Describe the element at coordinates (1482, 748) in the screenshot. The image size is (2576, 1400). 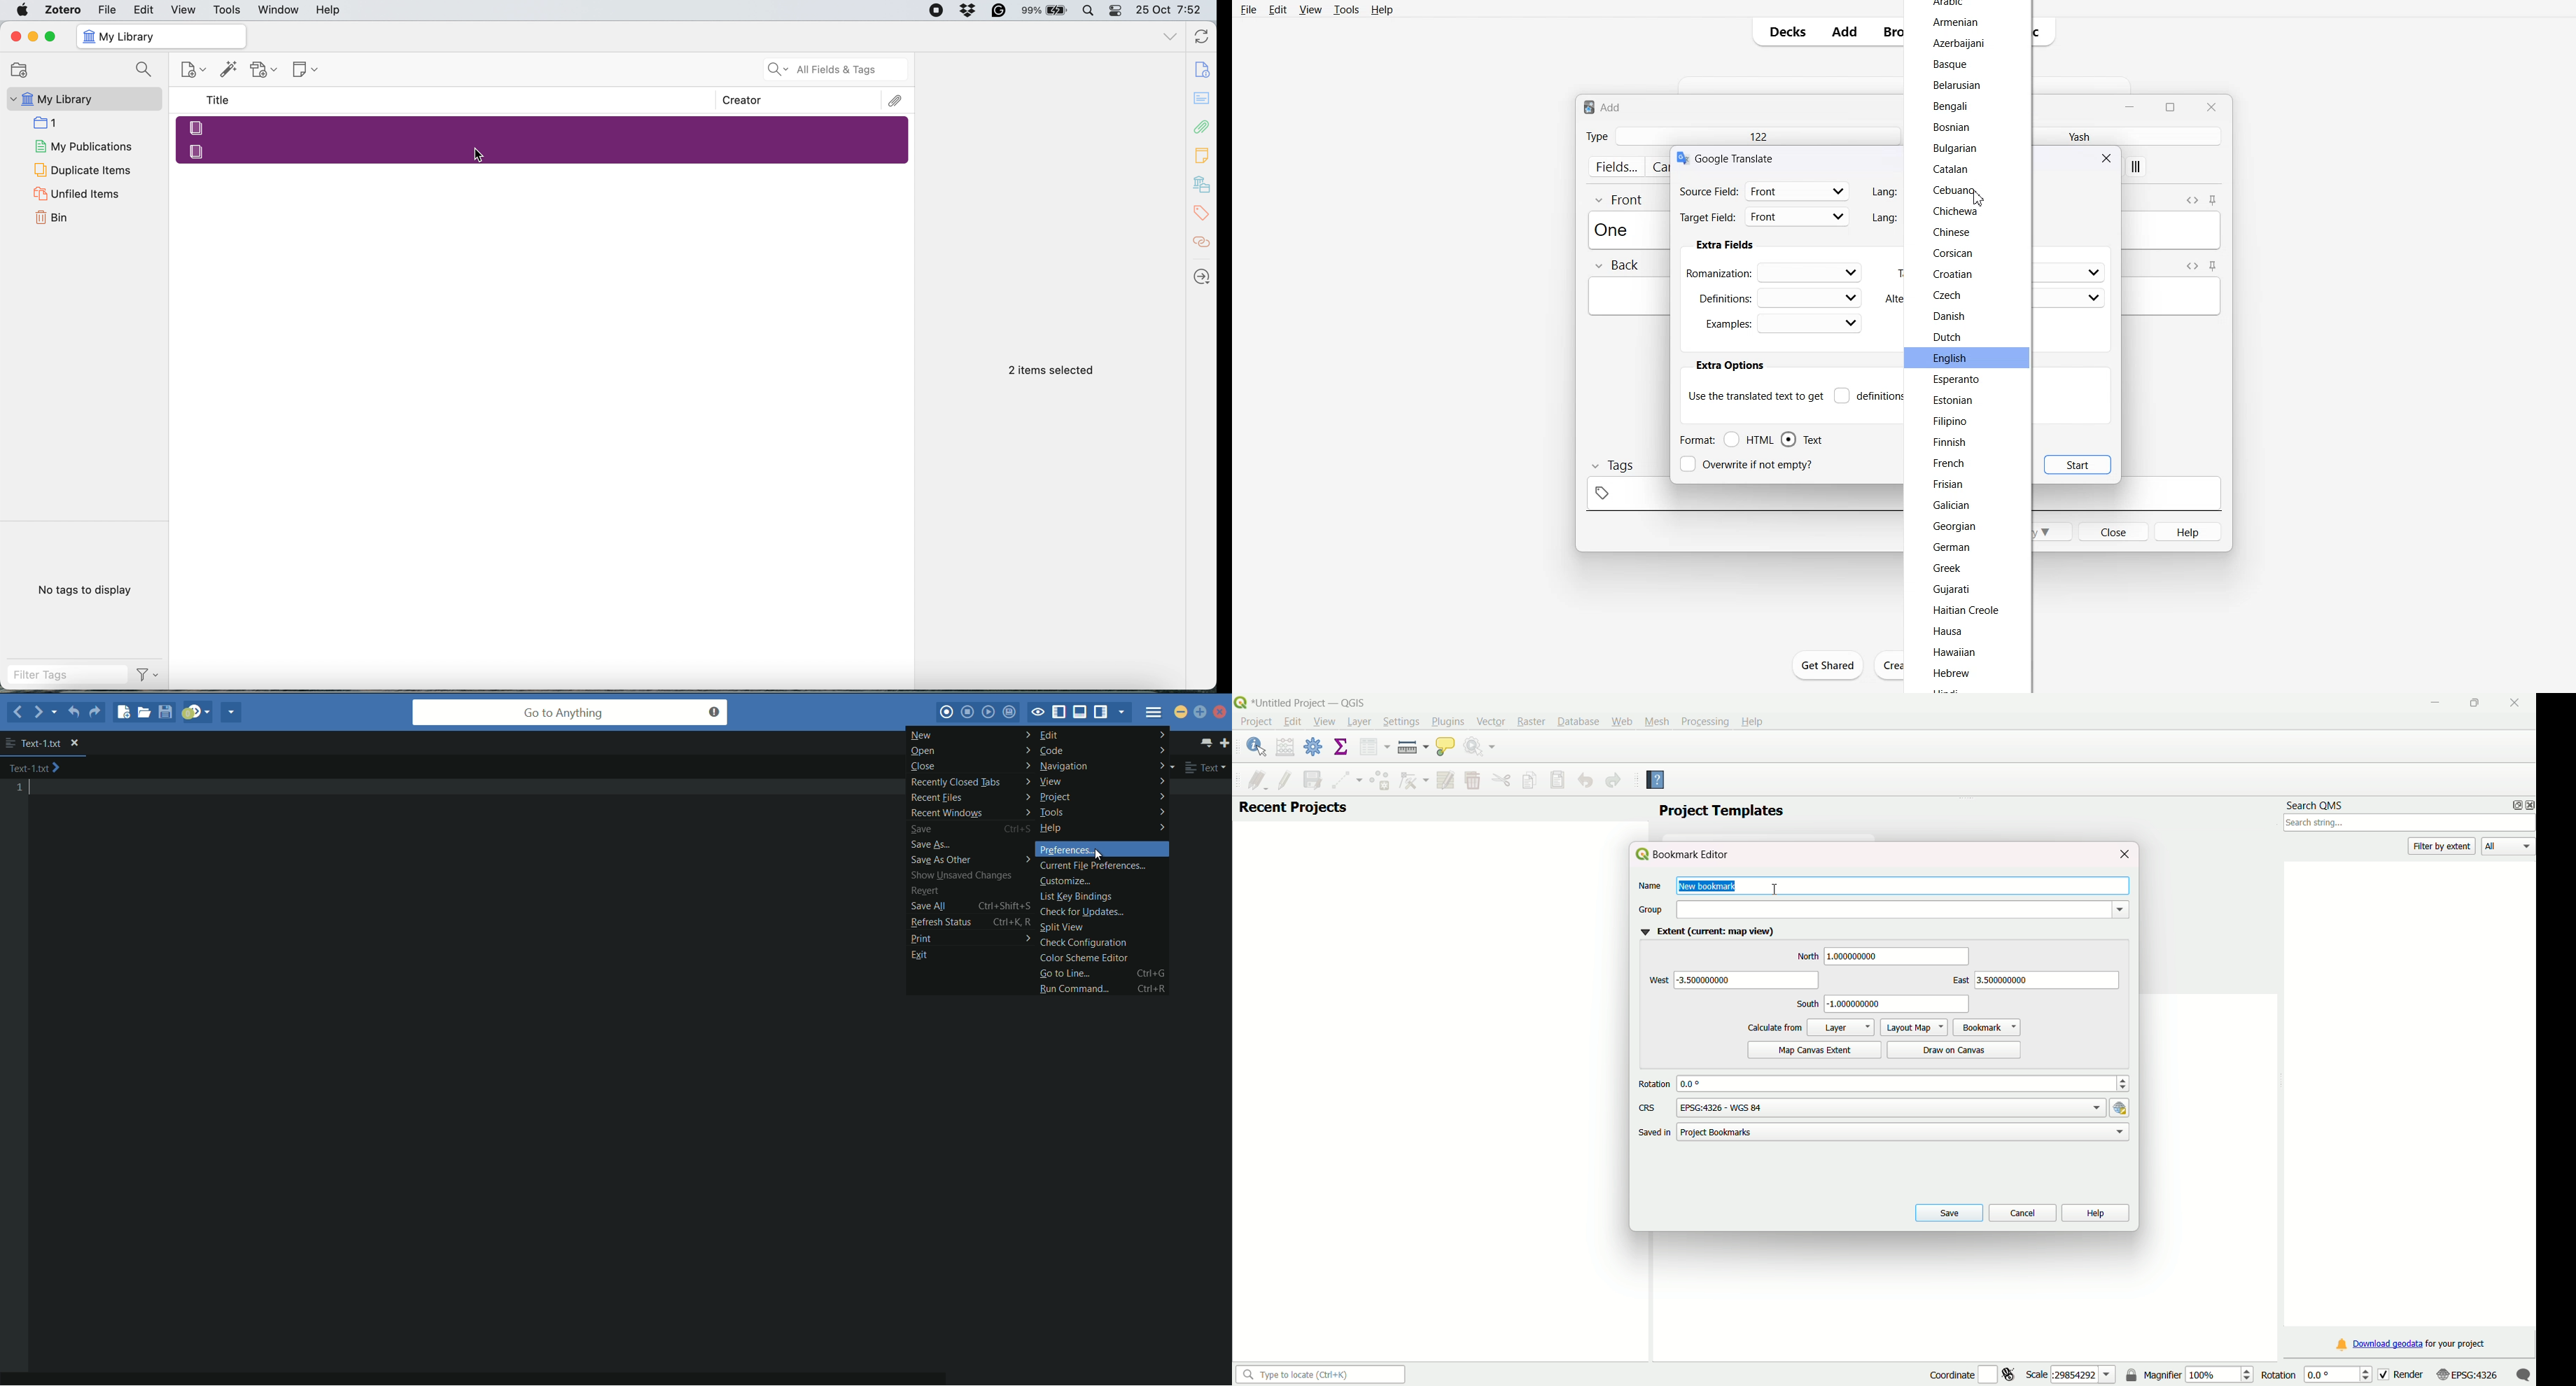
I see `run feature action` at that location.